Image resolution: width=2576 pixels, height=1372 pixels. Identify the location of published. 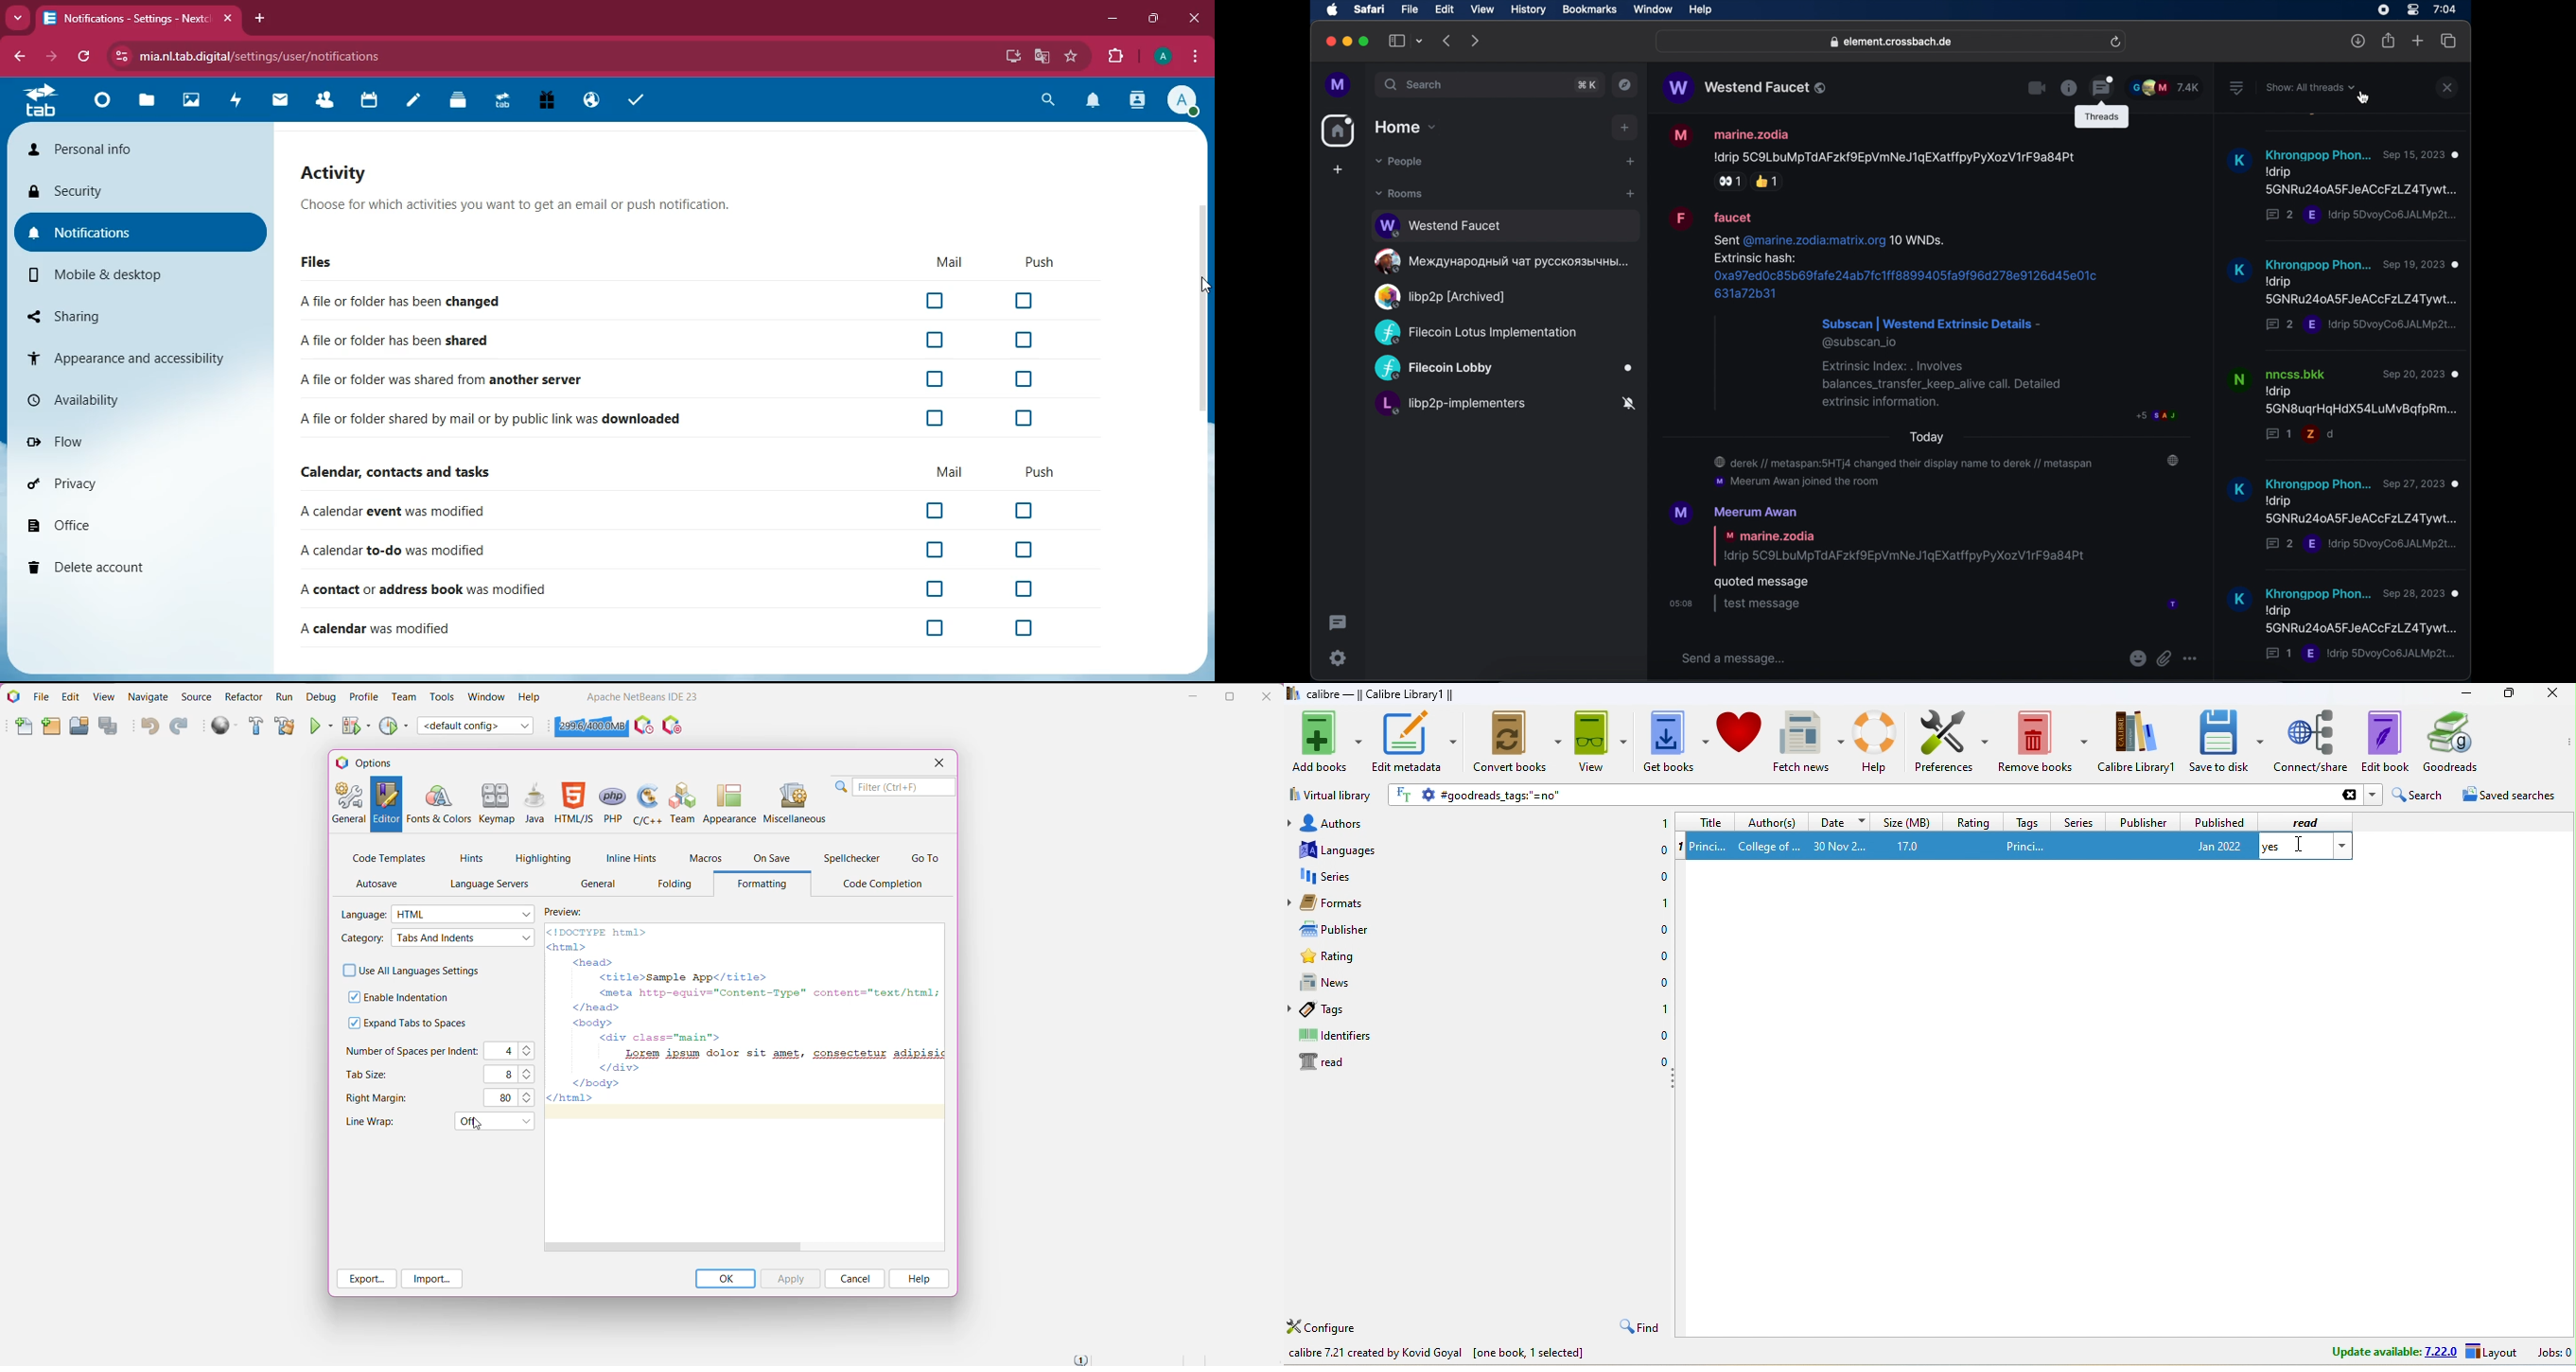
(2218, 821).